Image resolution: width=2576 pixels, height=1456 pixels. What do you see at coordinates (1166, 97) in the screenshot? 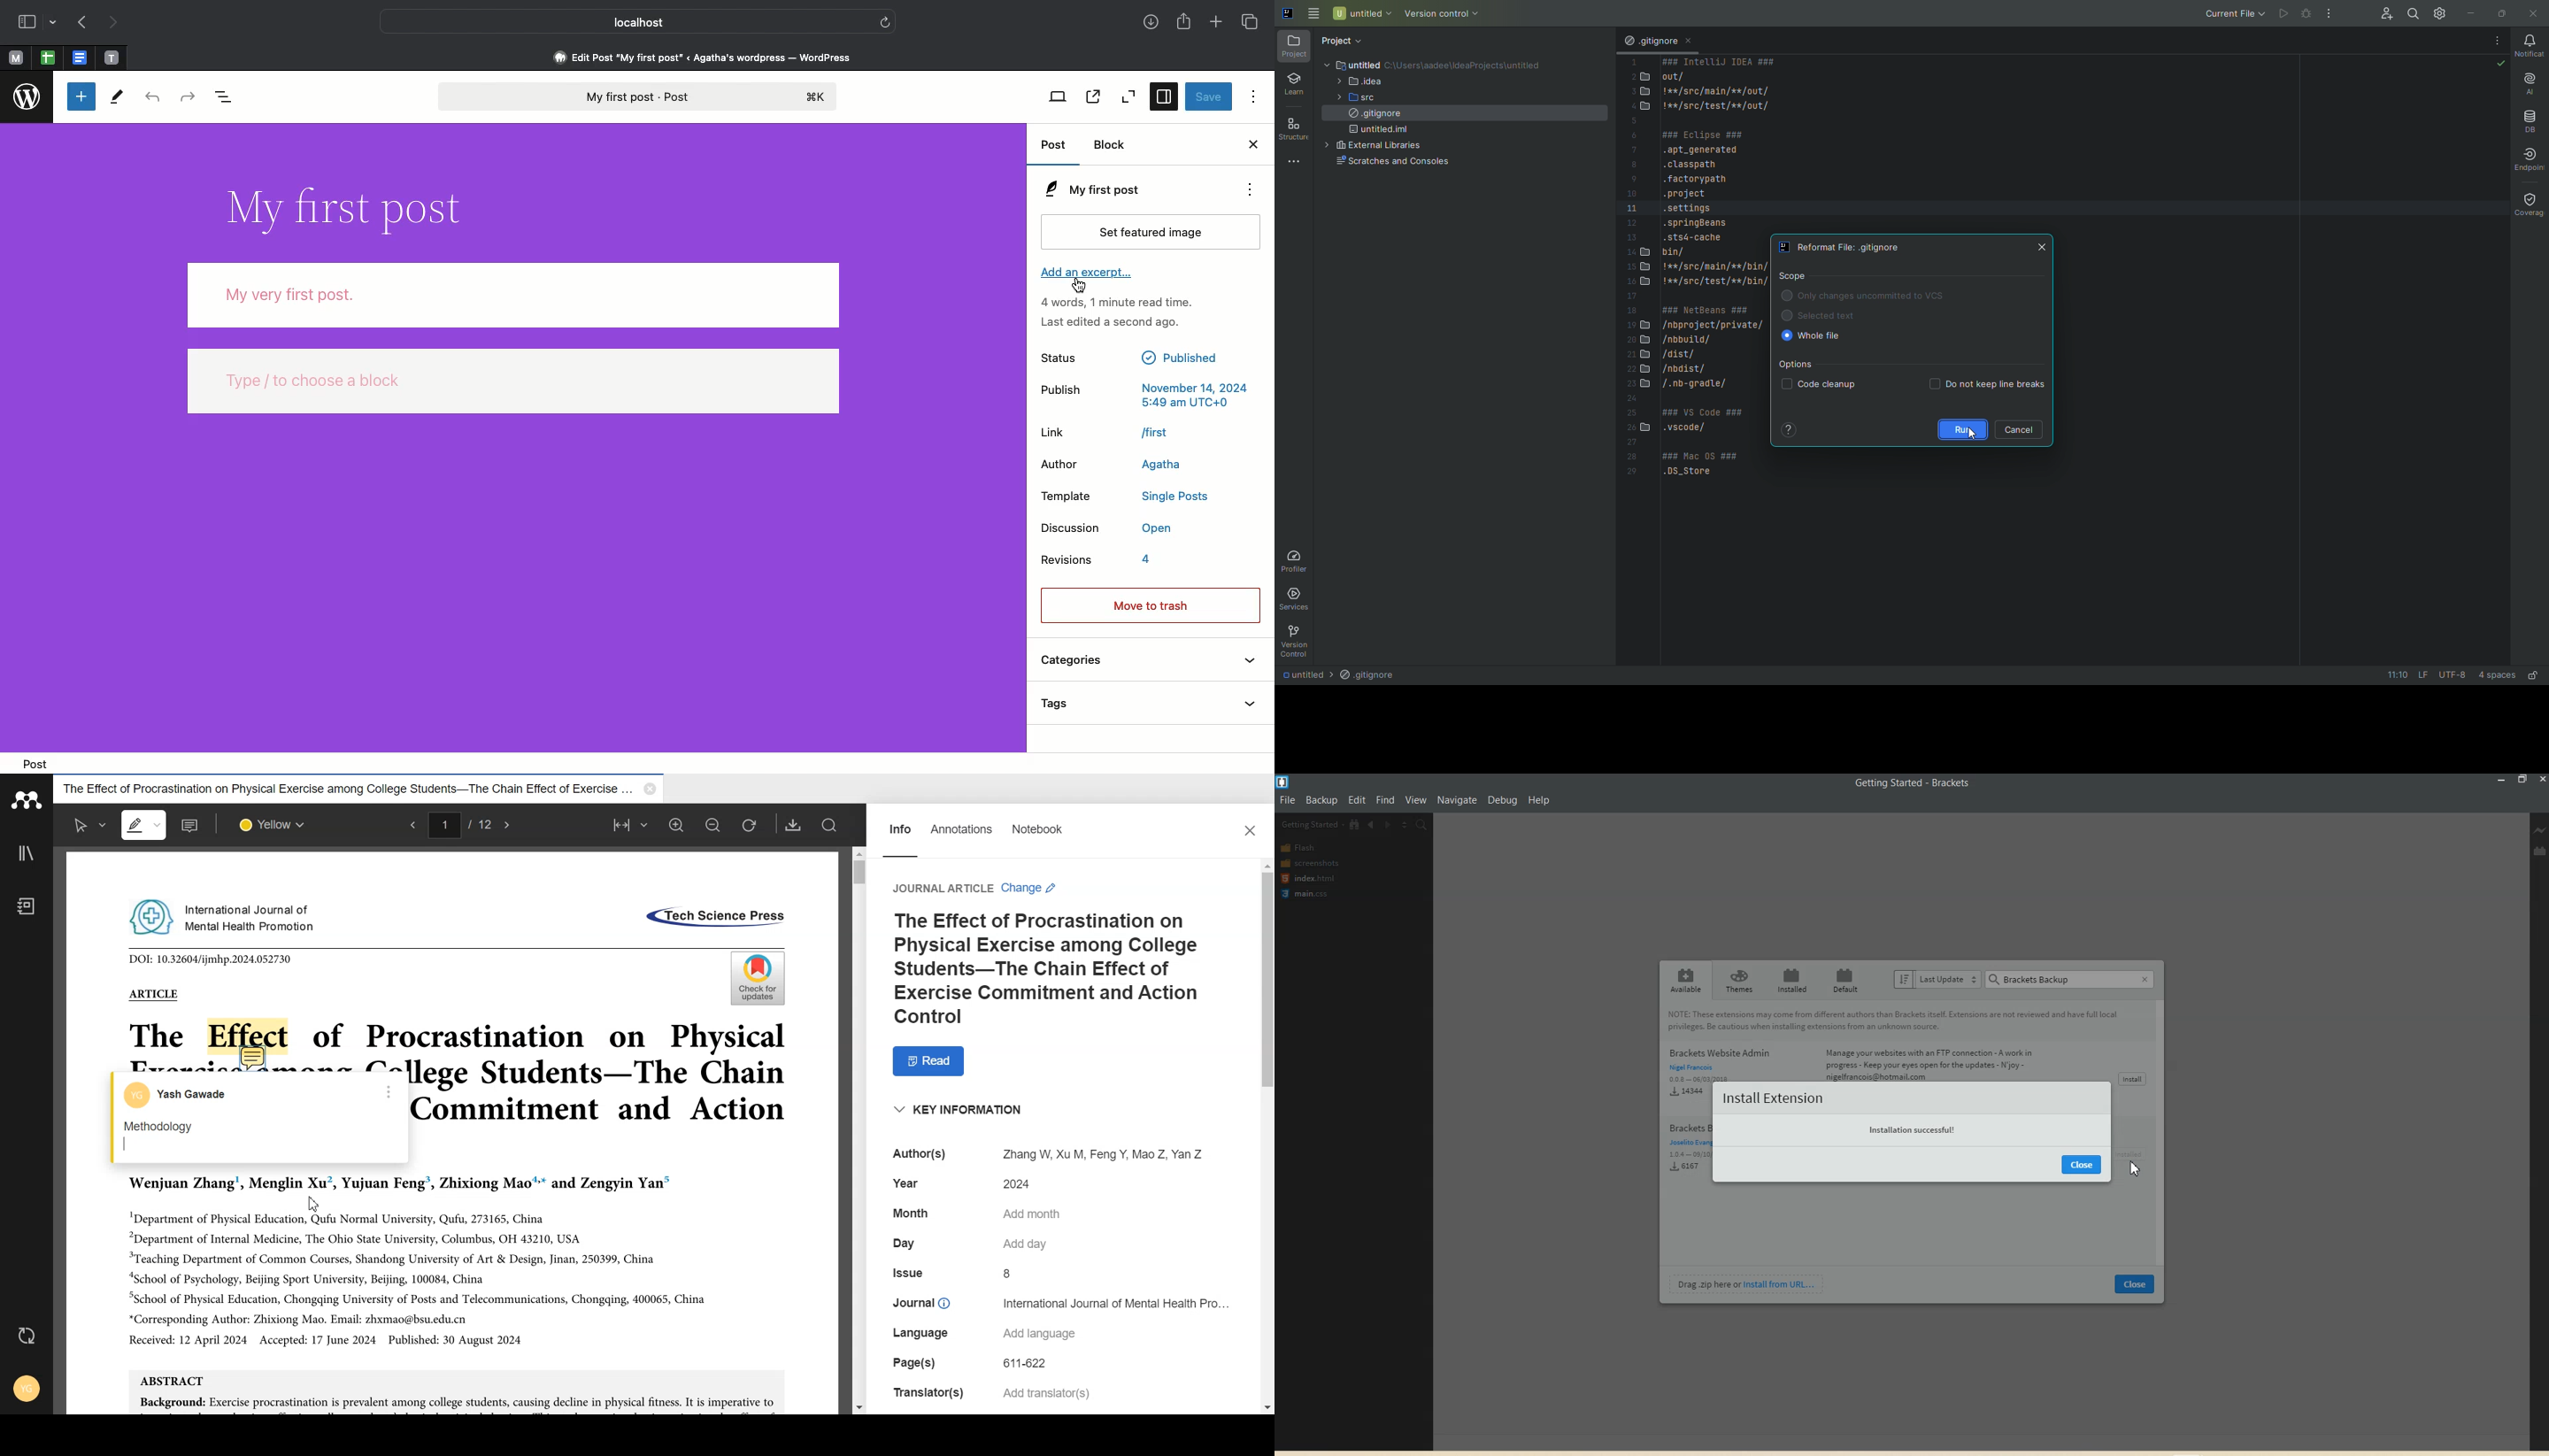
I see `Settings` at bounding box center [1166, 97].